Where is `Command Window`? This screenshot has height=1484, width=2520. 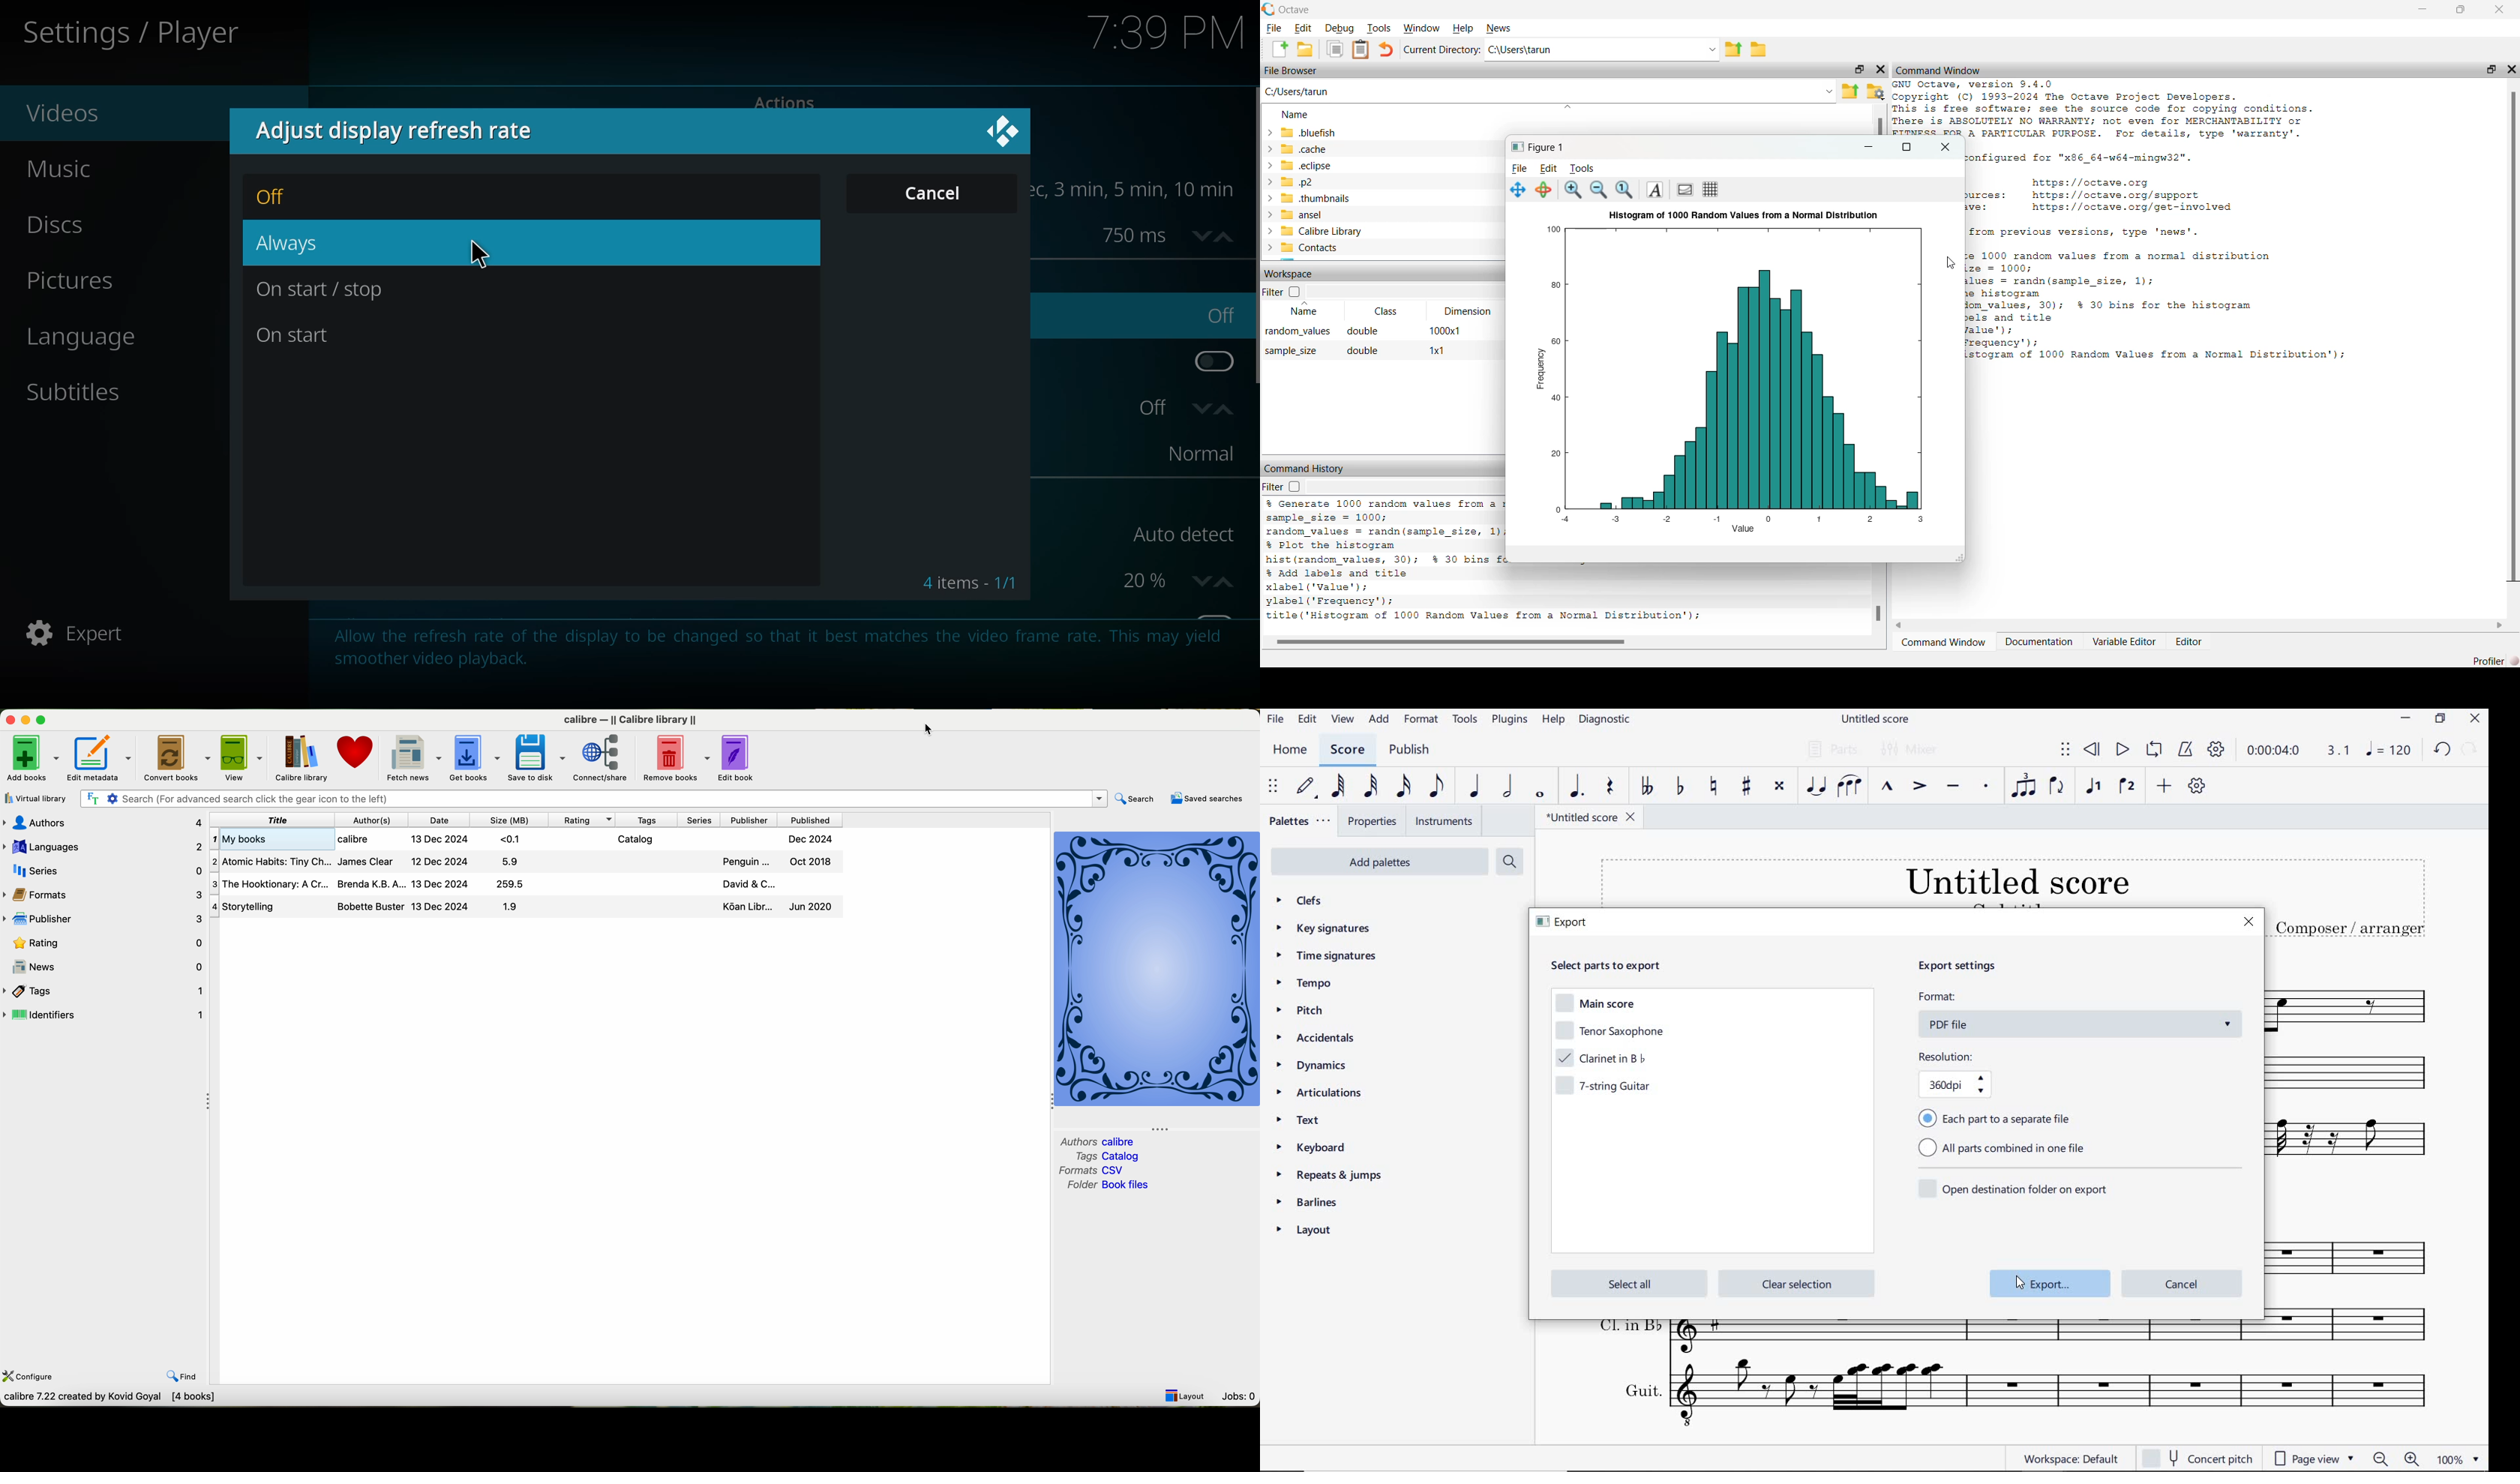
Command Window is located at coordinates (1944, 644).